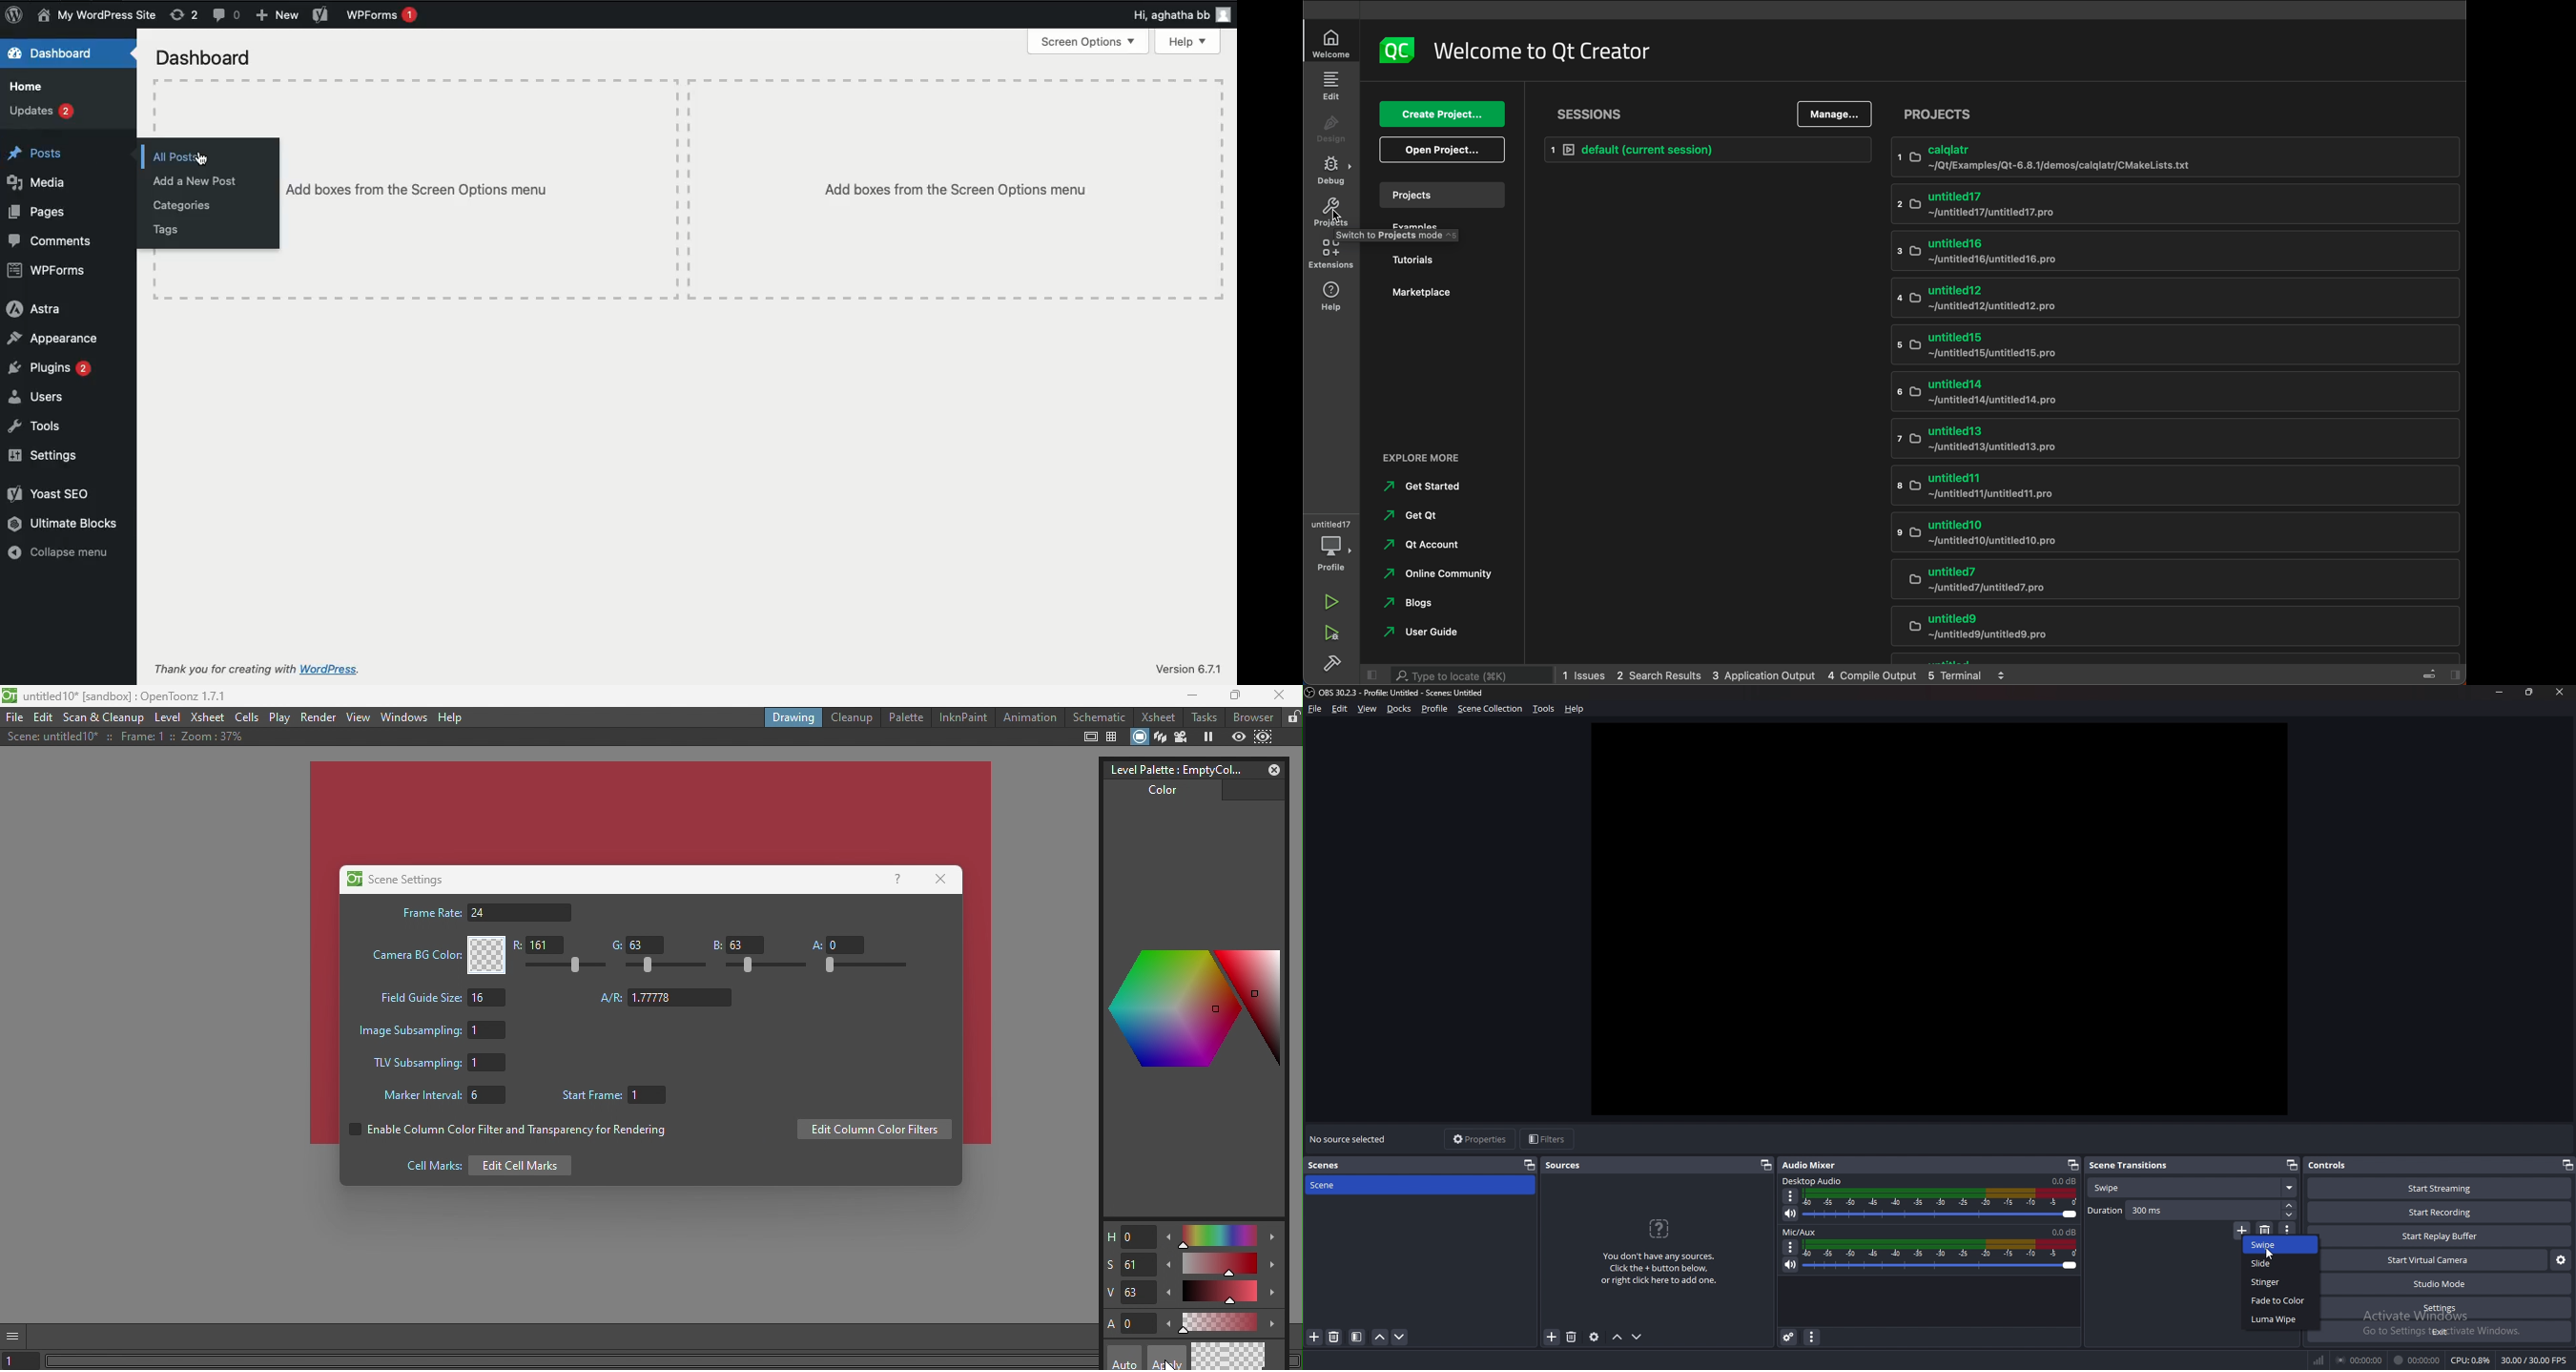  I want to click on Revisions, so click(186, 15).